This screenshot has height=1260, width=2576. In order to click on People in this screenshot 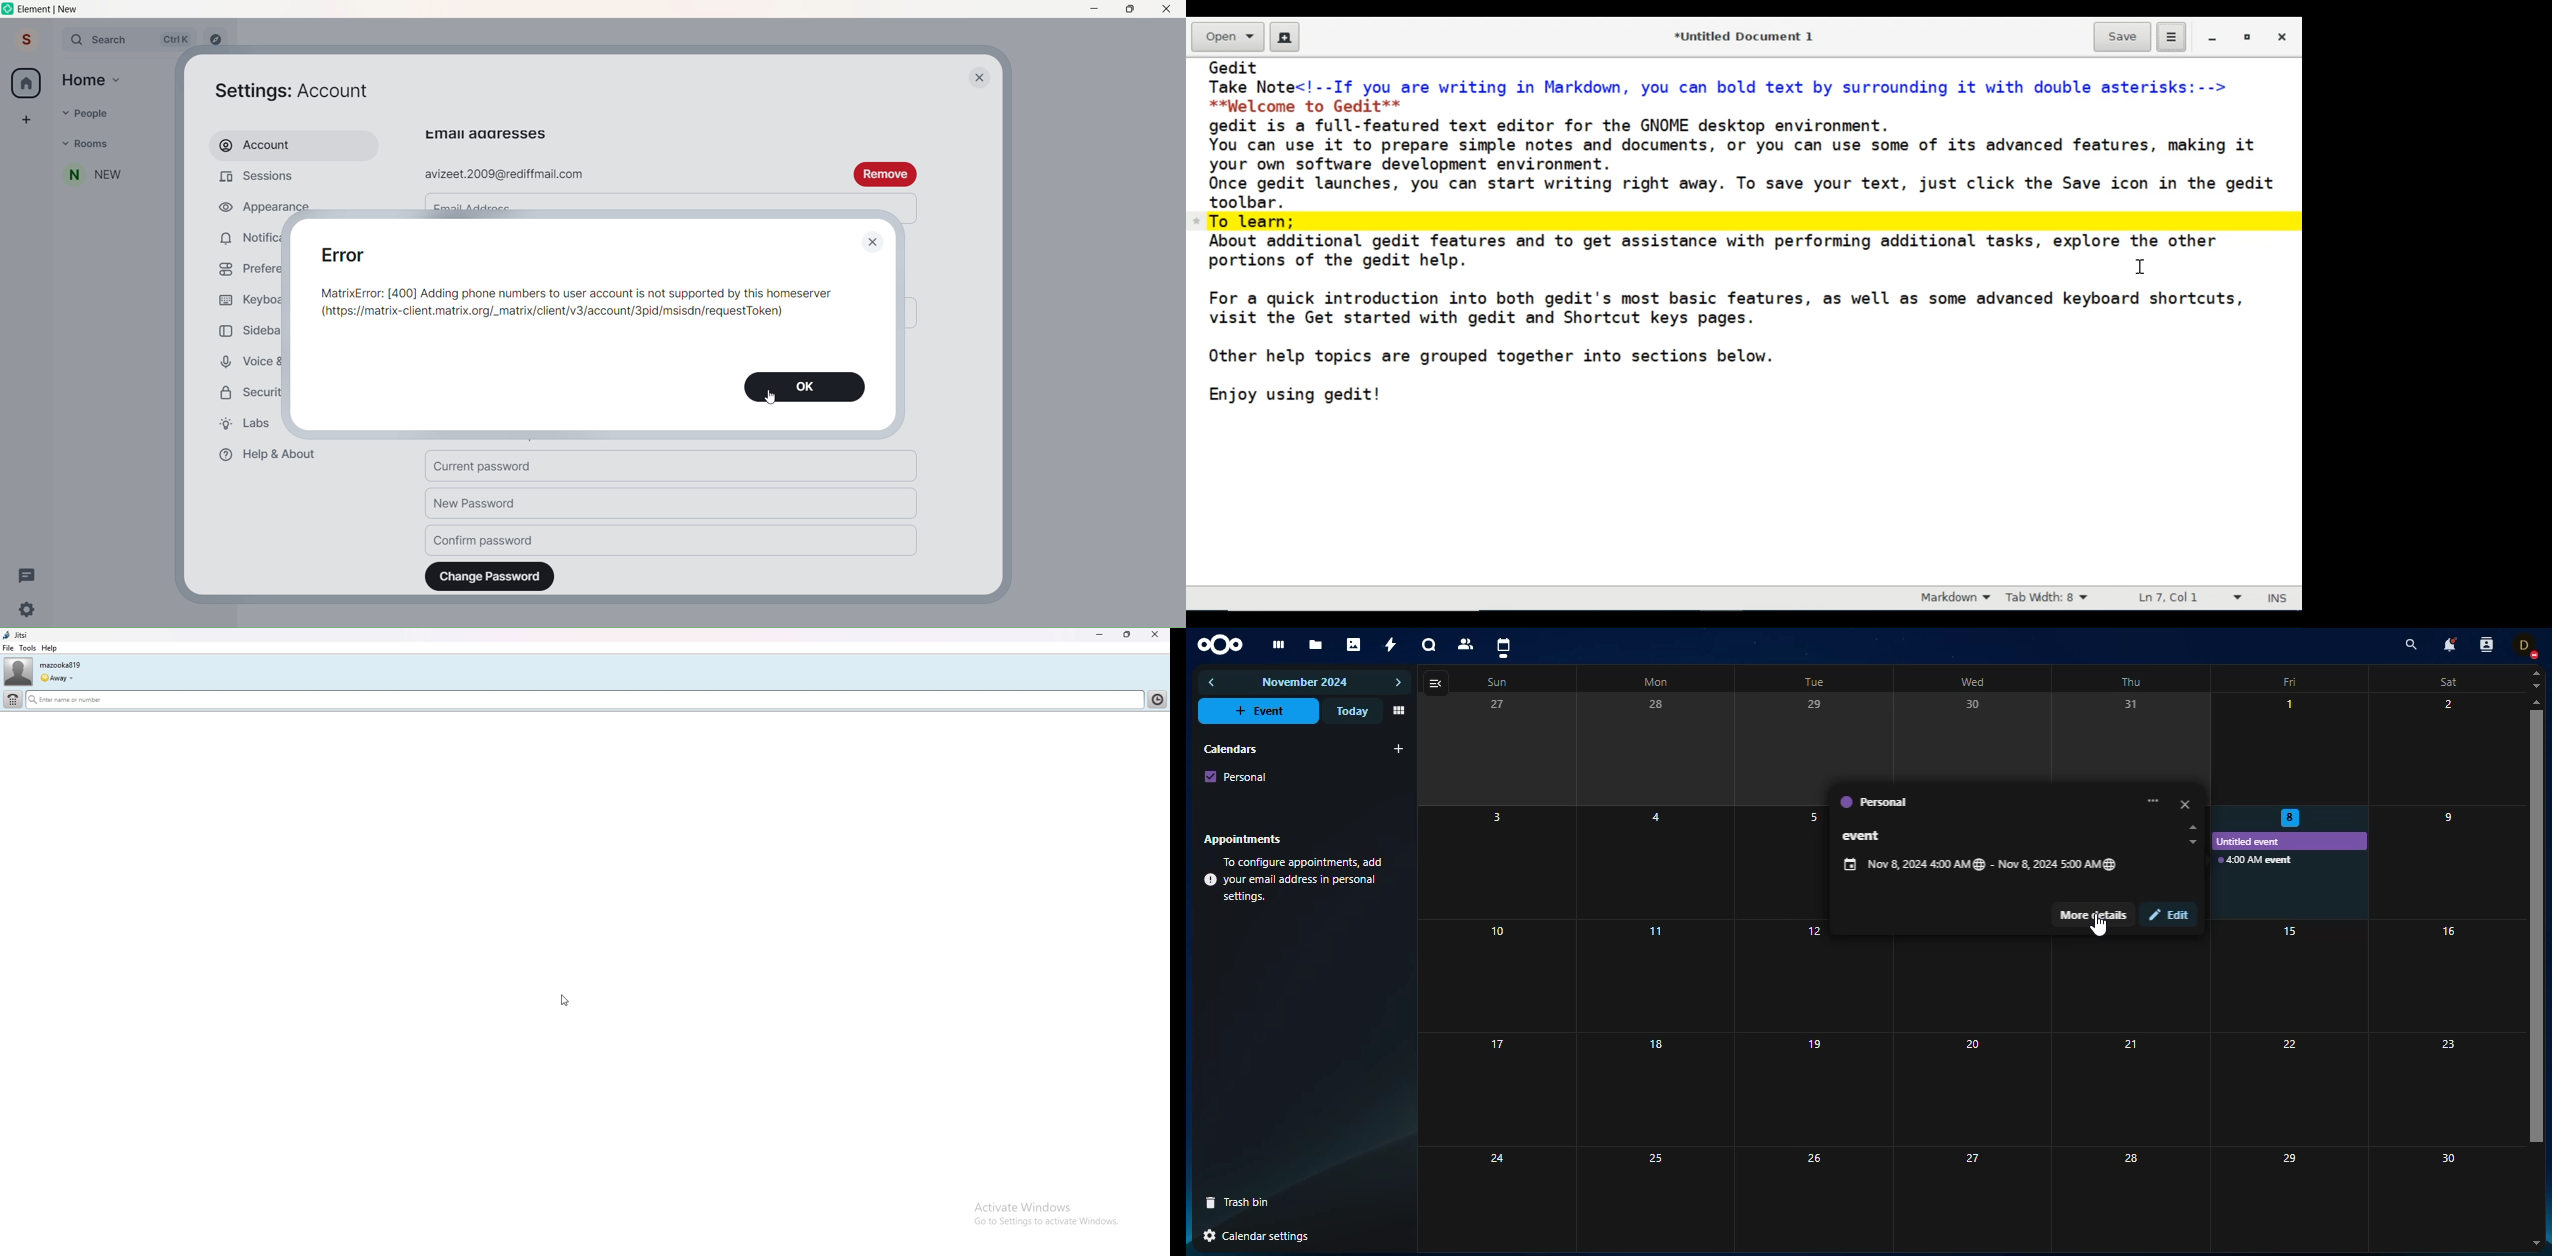, I will do `click(121, 111)`.